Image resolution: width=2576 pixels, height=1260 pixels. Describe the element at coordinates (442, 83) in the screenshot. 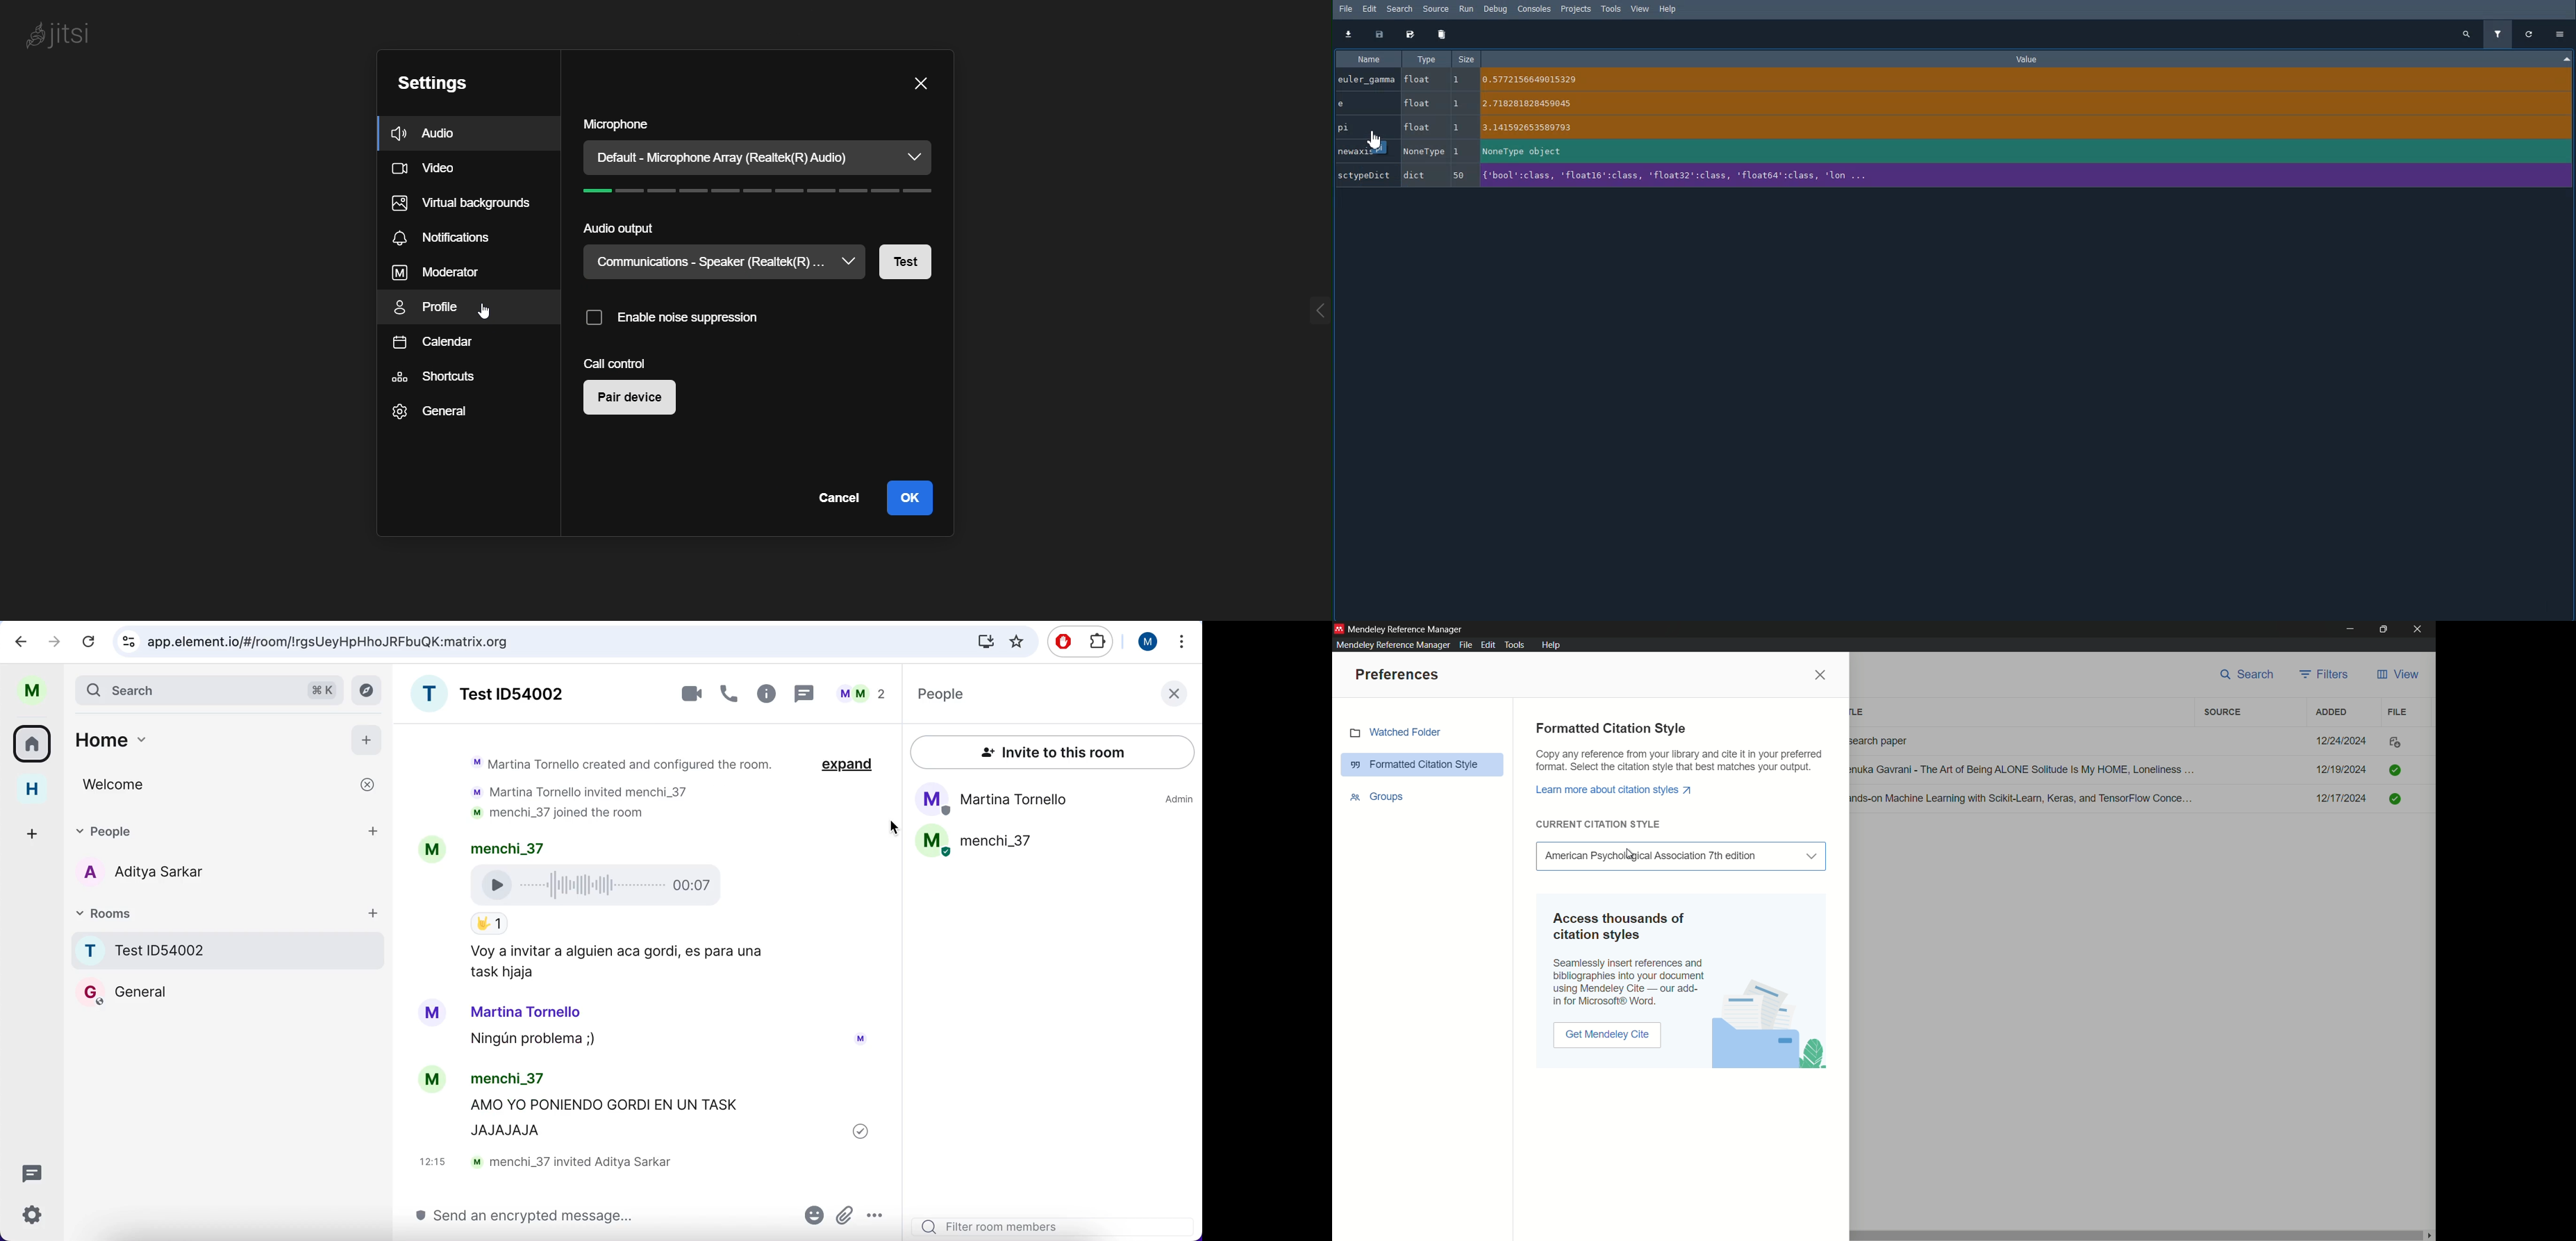

I see `settings` at that location.